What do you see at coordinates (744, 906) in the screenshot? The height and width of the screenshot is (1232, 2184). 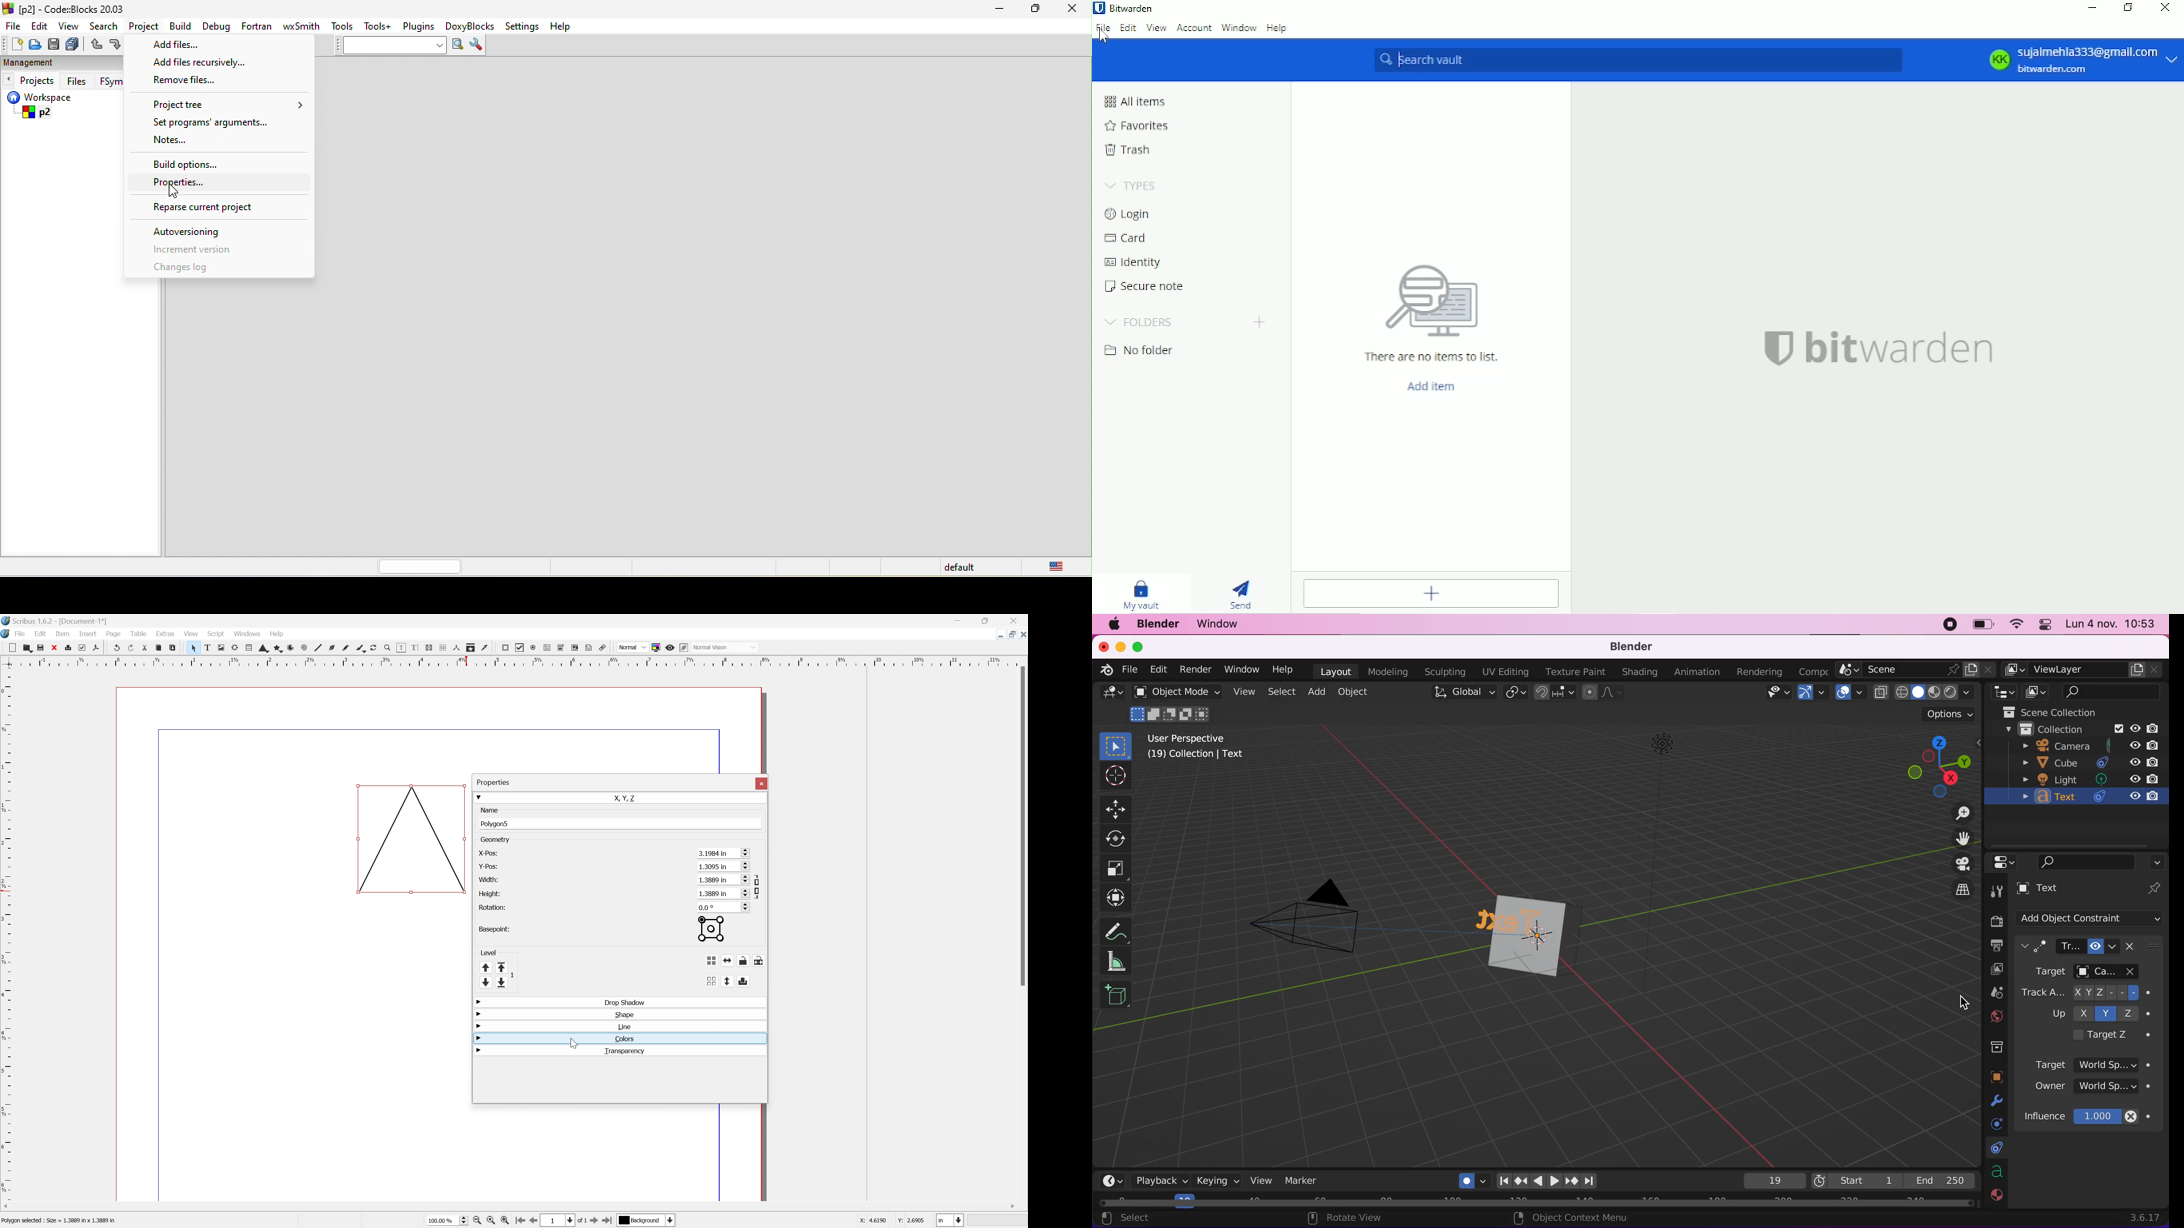 I see `Scroll` at bounding box center [744, 906].